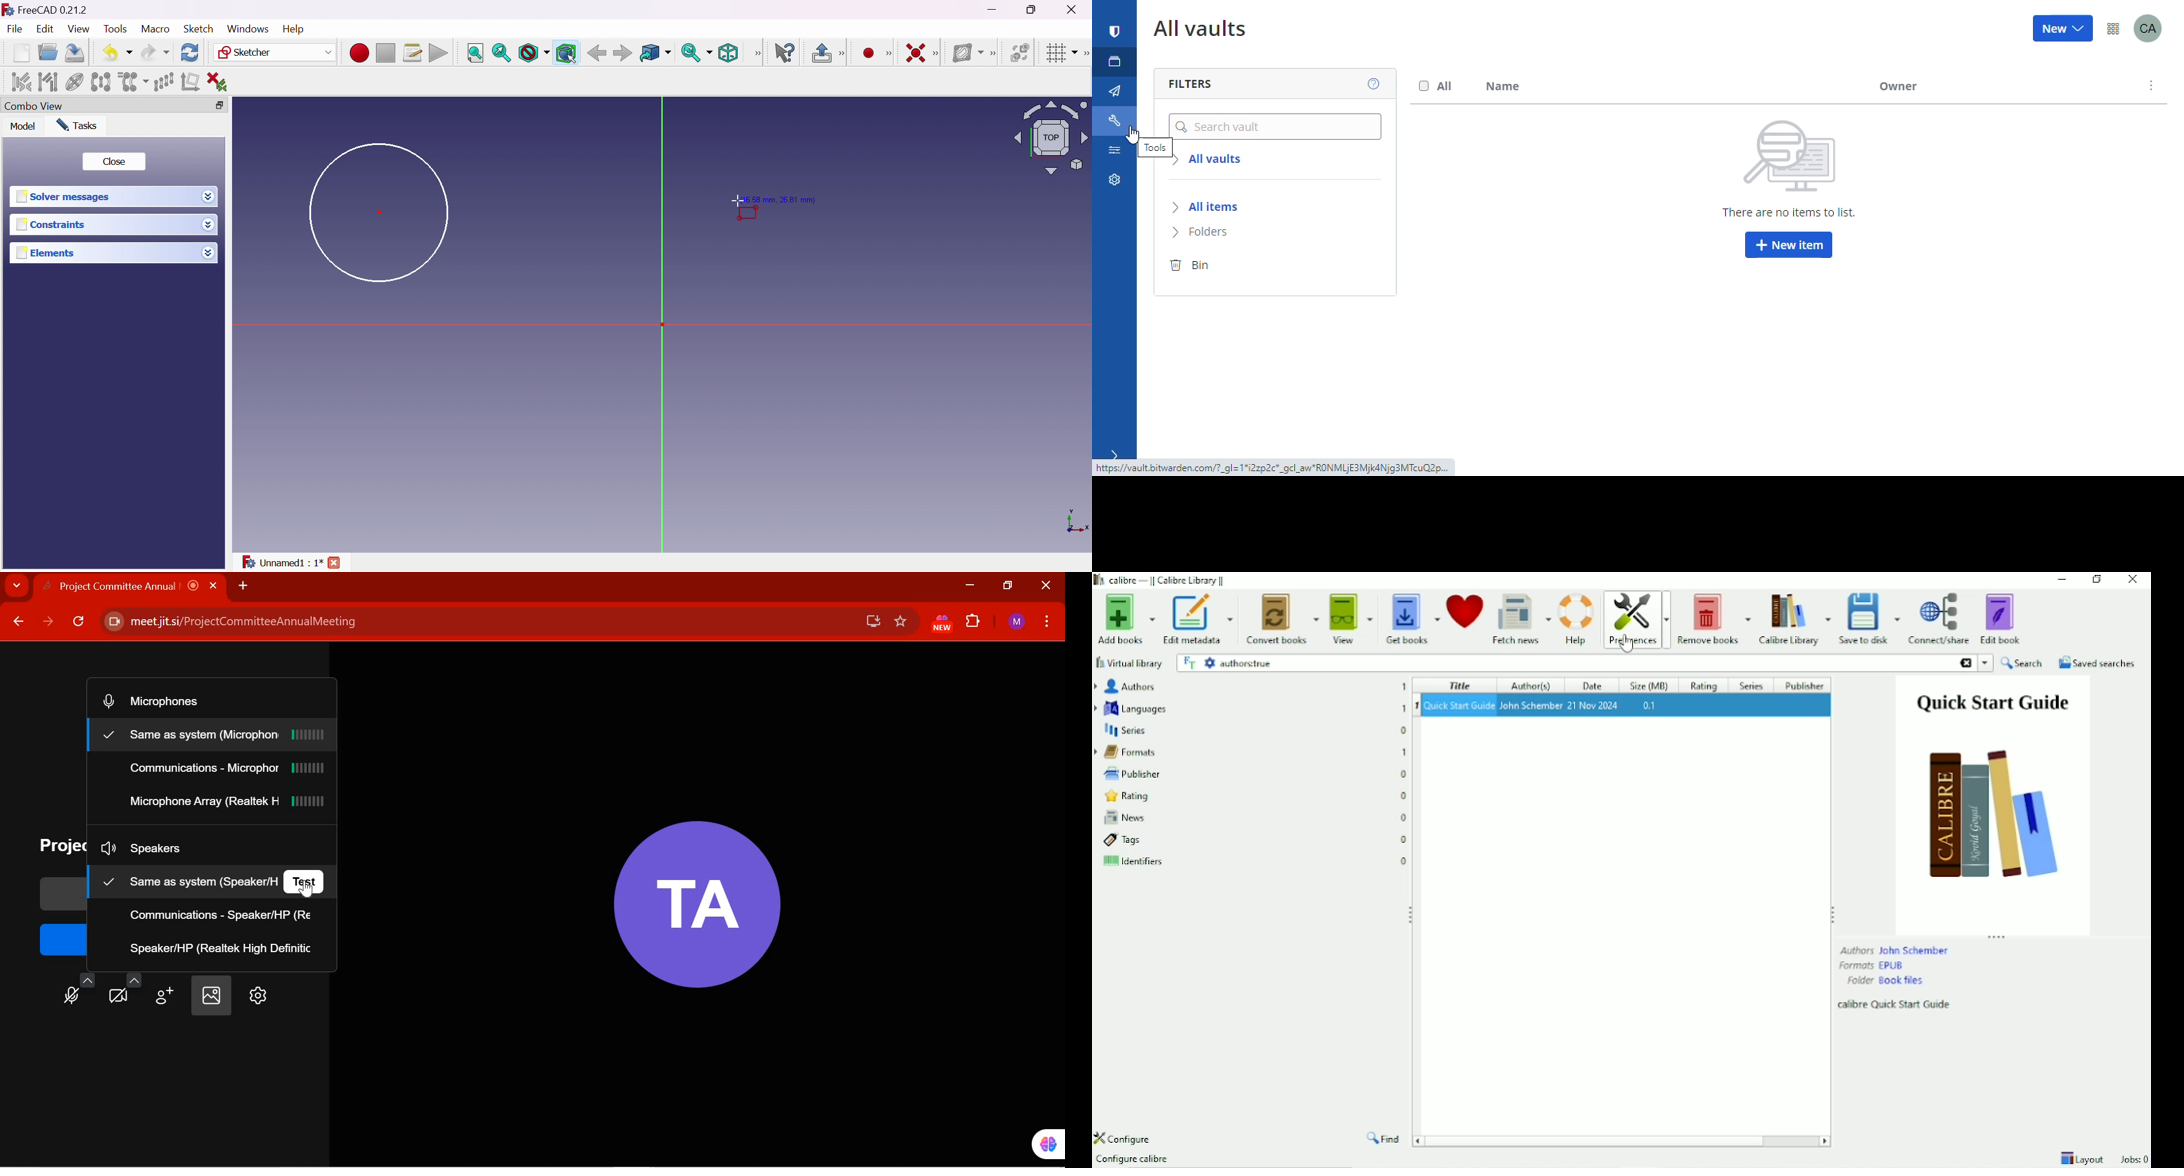  What do you see at coordinates (1209, 663) in the screenshot?
I see `advanced search` at bounding box center [1209, 663].